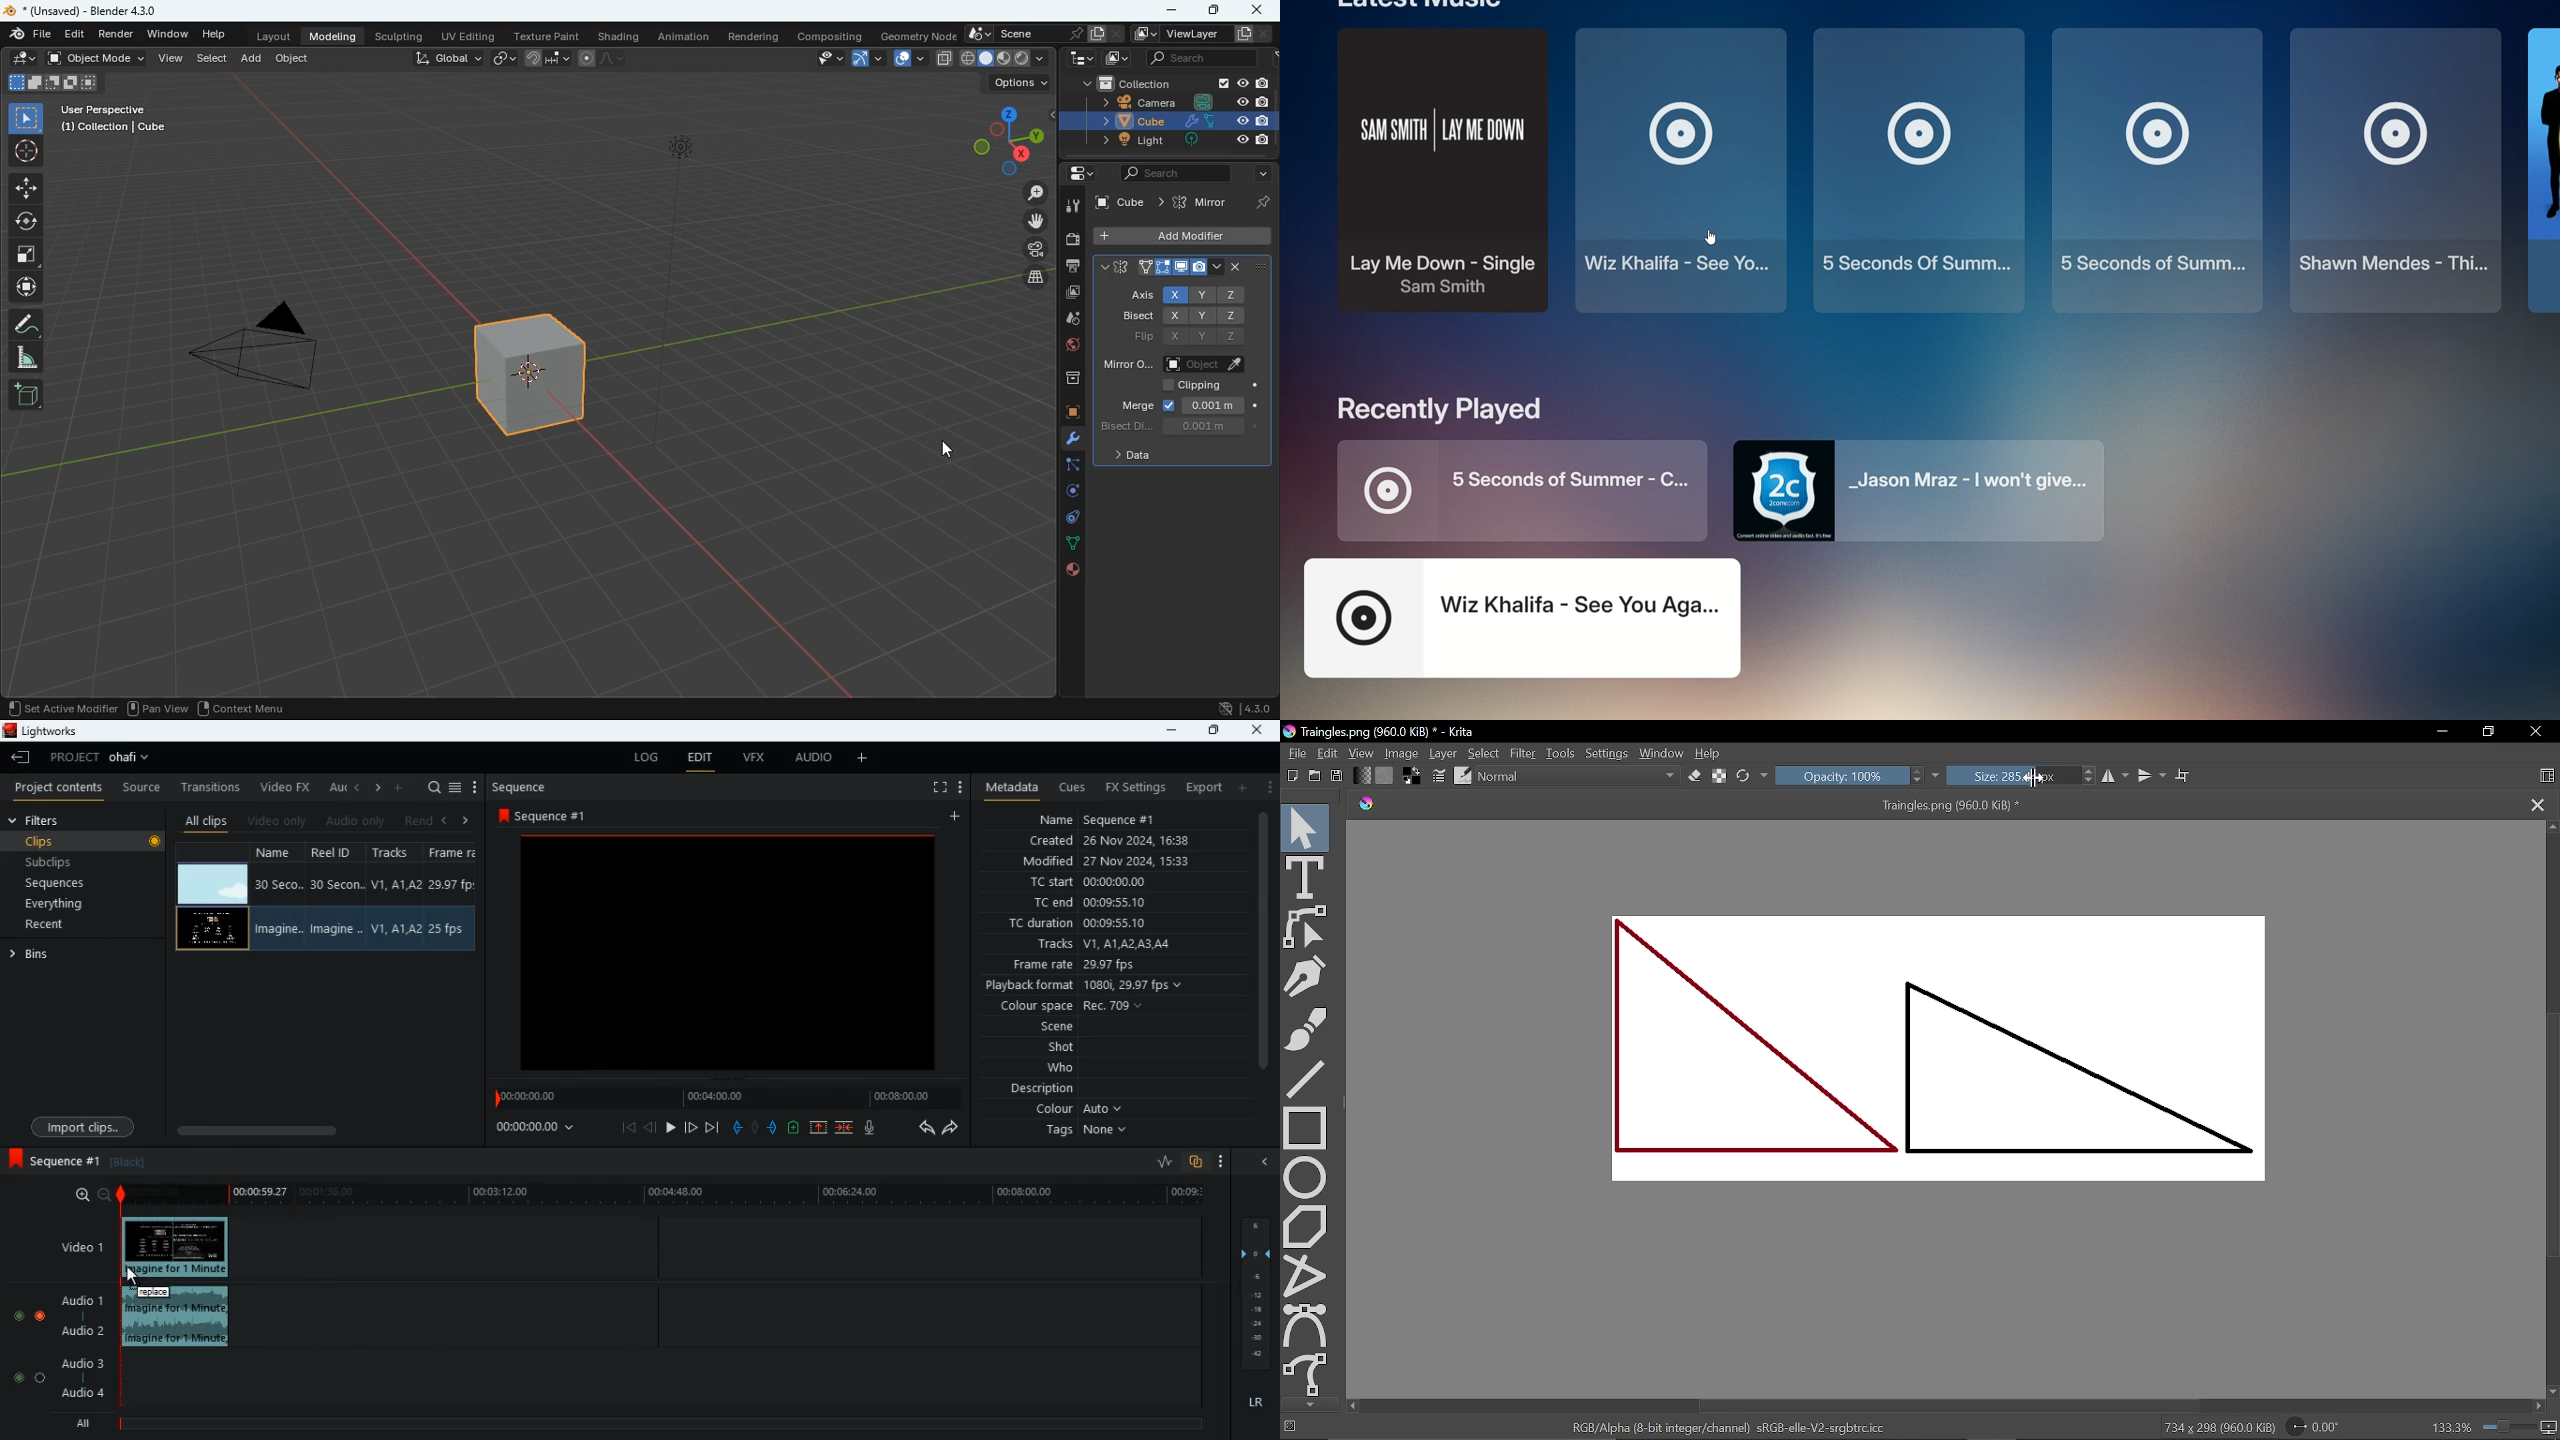 The width and height of the screenshot is (2576, 1456). Describe the element at coordinates (677, 292) in the screenshot. I see `light` at that location.